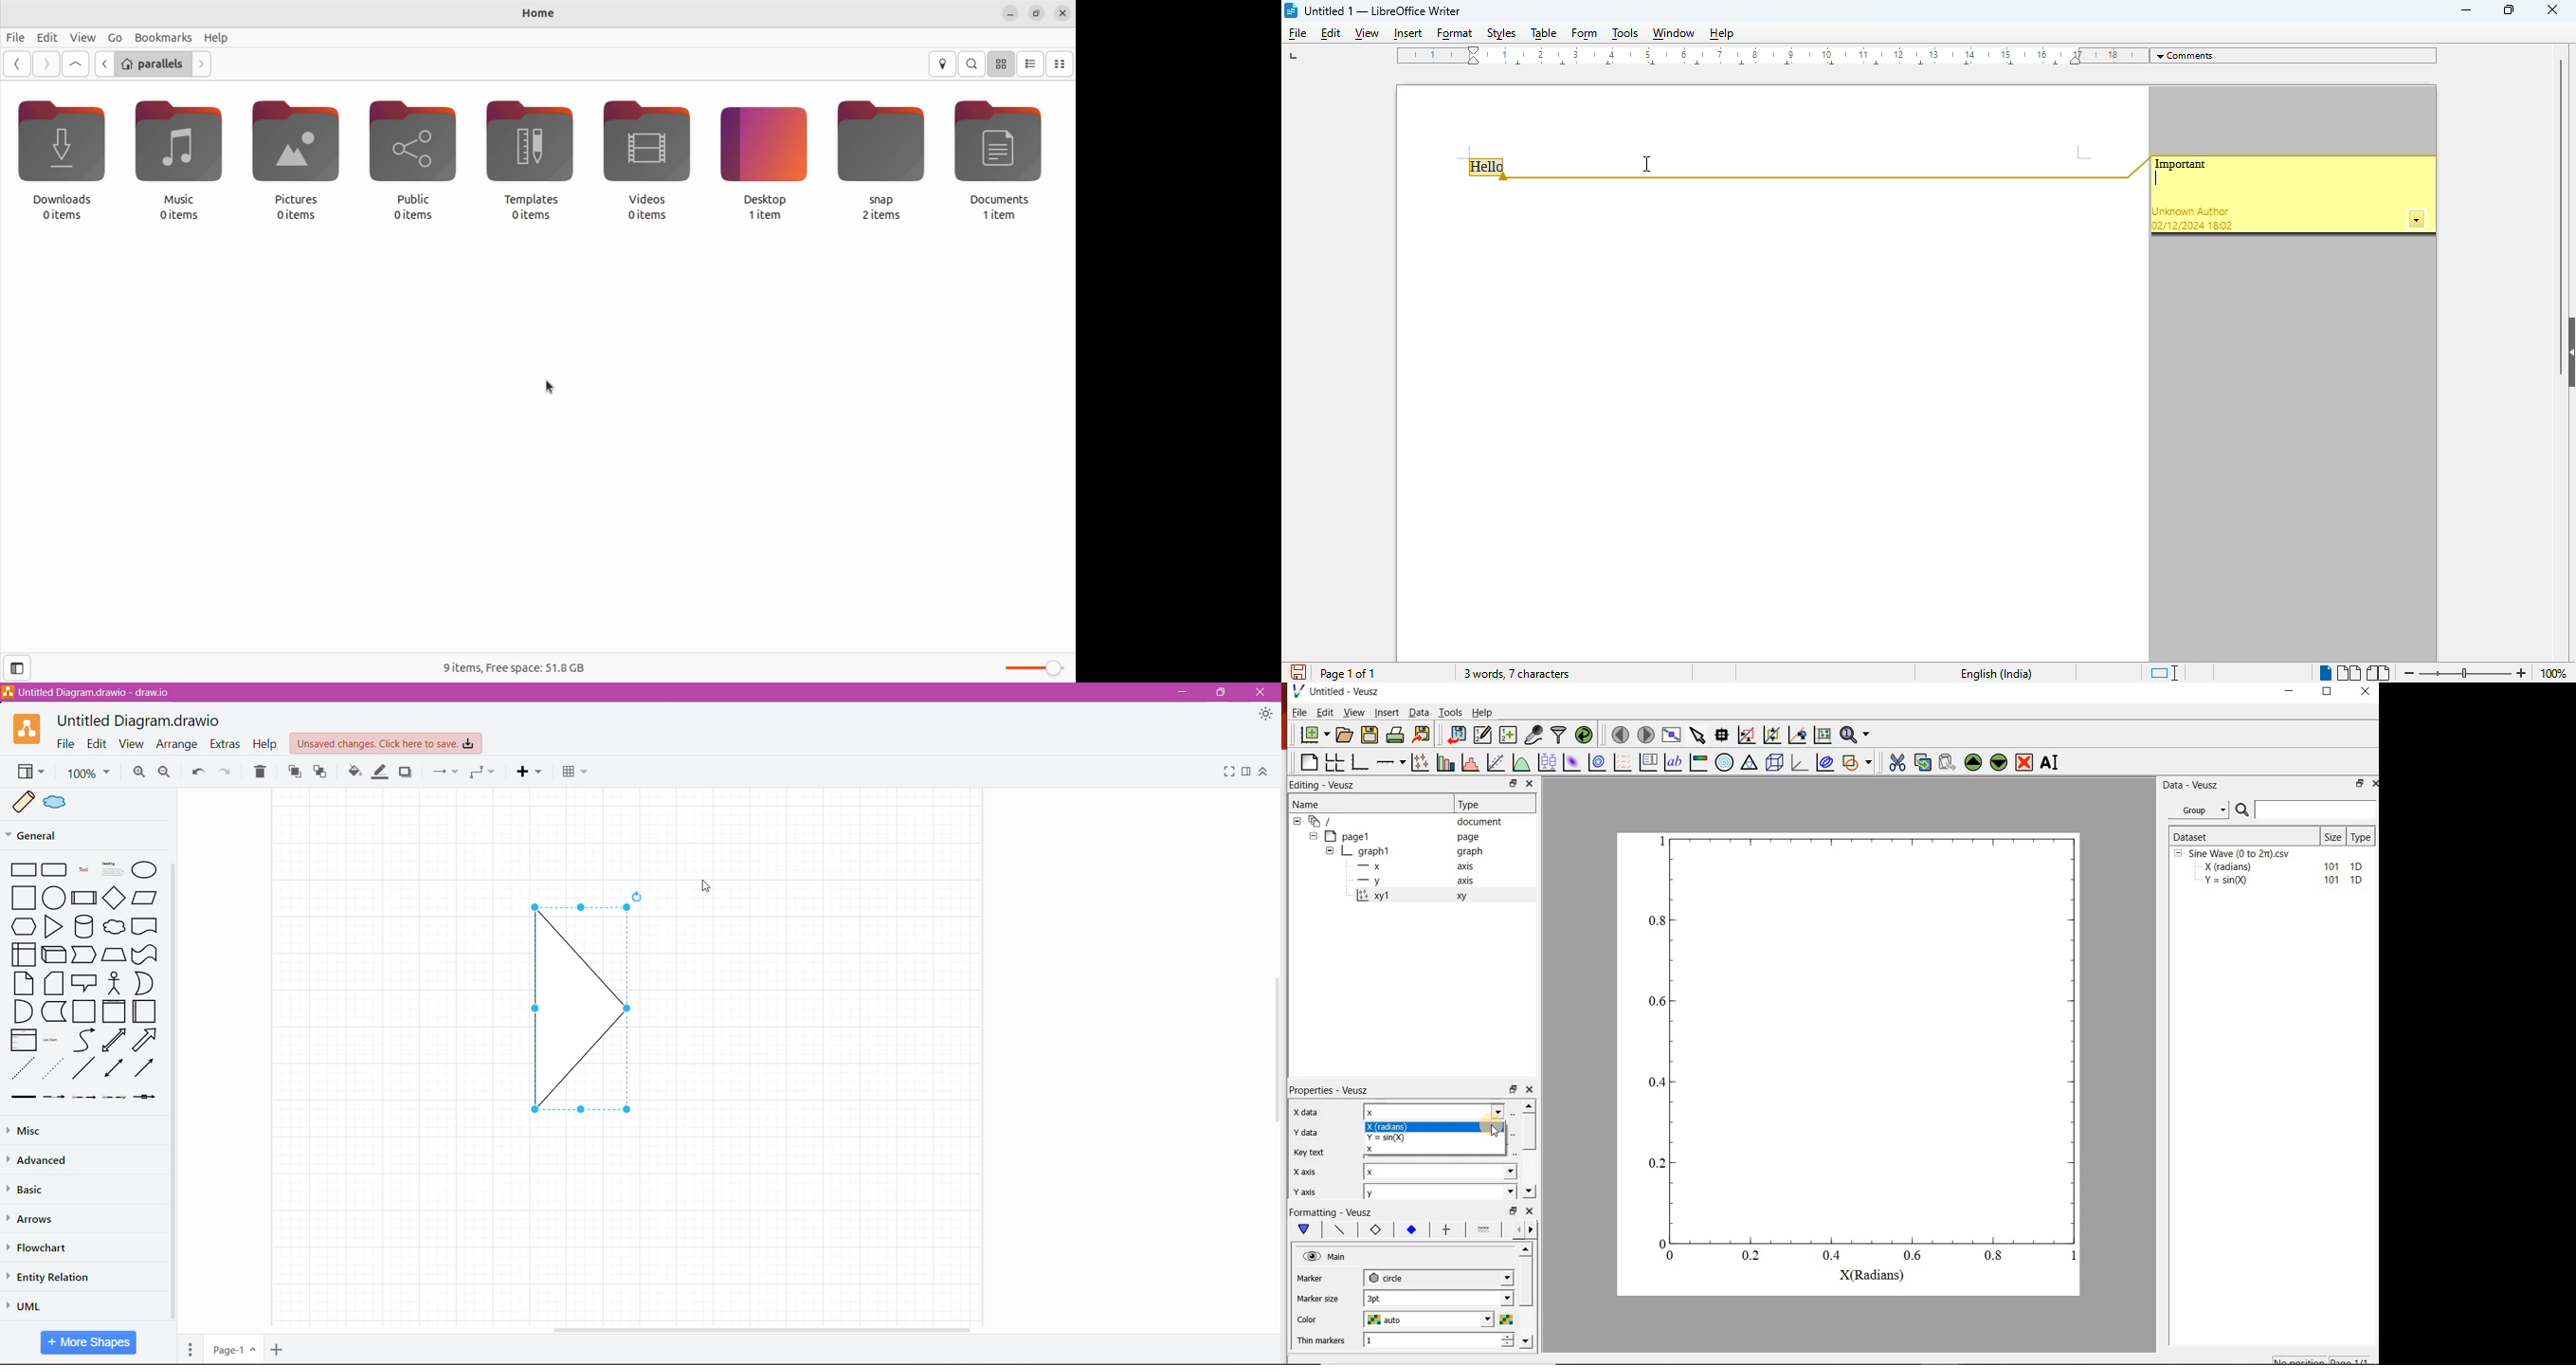 Image resolution: width=2576 pixels, height=1372 pixels. Describe the element at coordinates (1267, 772) in the screenshot. I see `Expand/Collapse` at that location.